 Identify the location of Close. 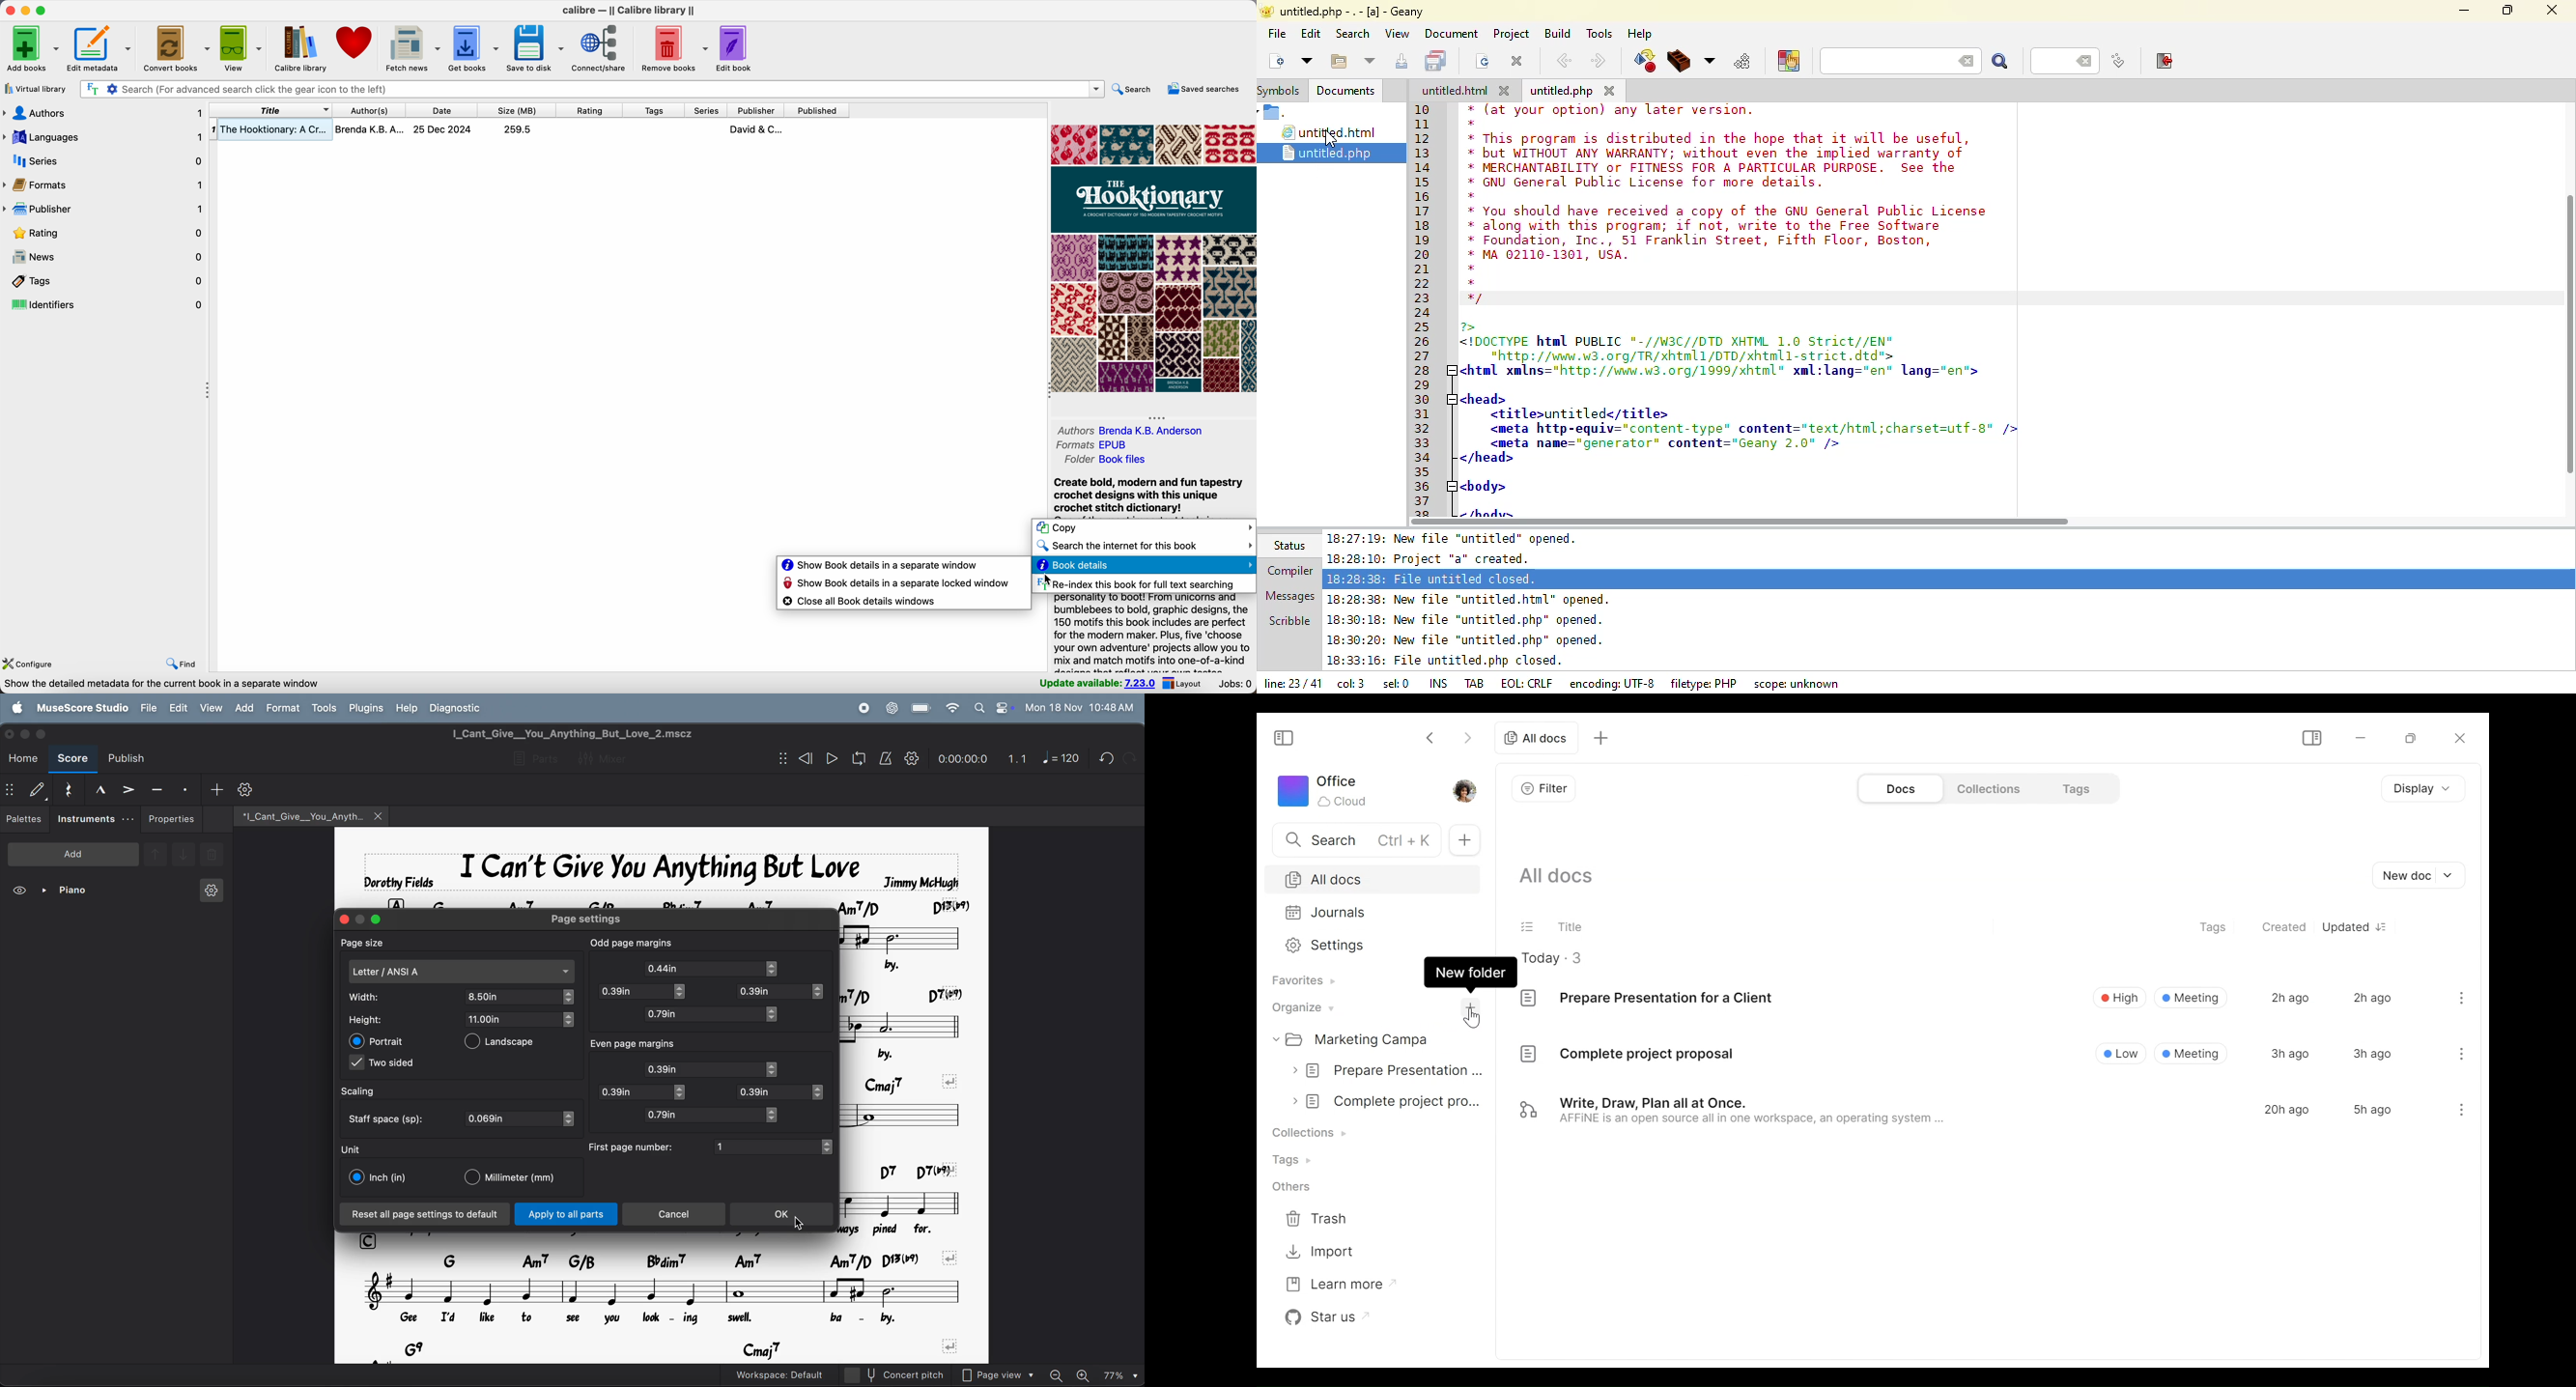
(2461, 740).